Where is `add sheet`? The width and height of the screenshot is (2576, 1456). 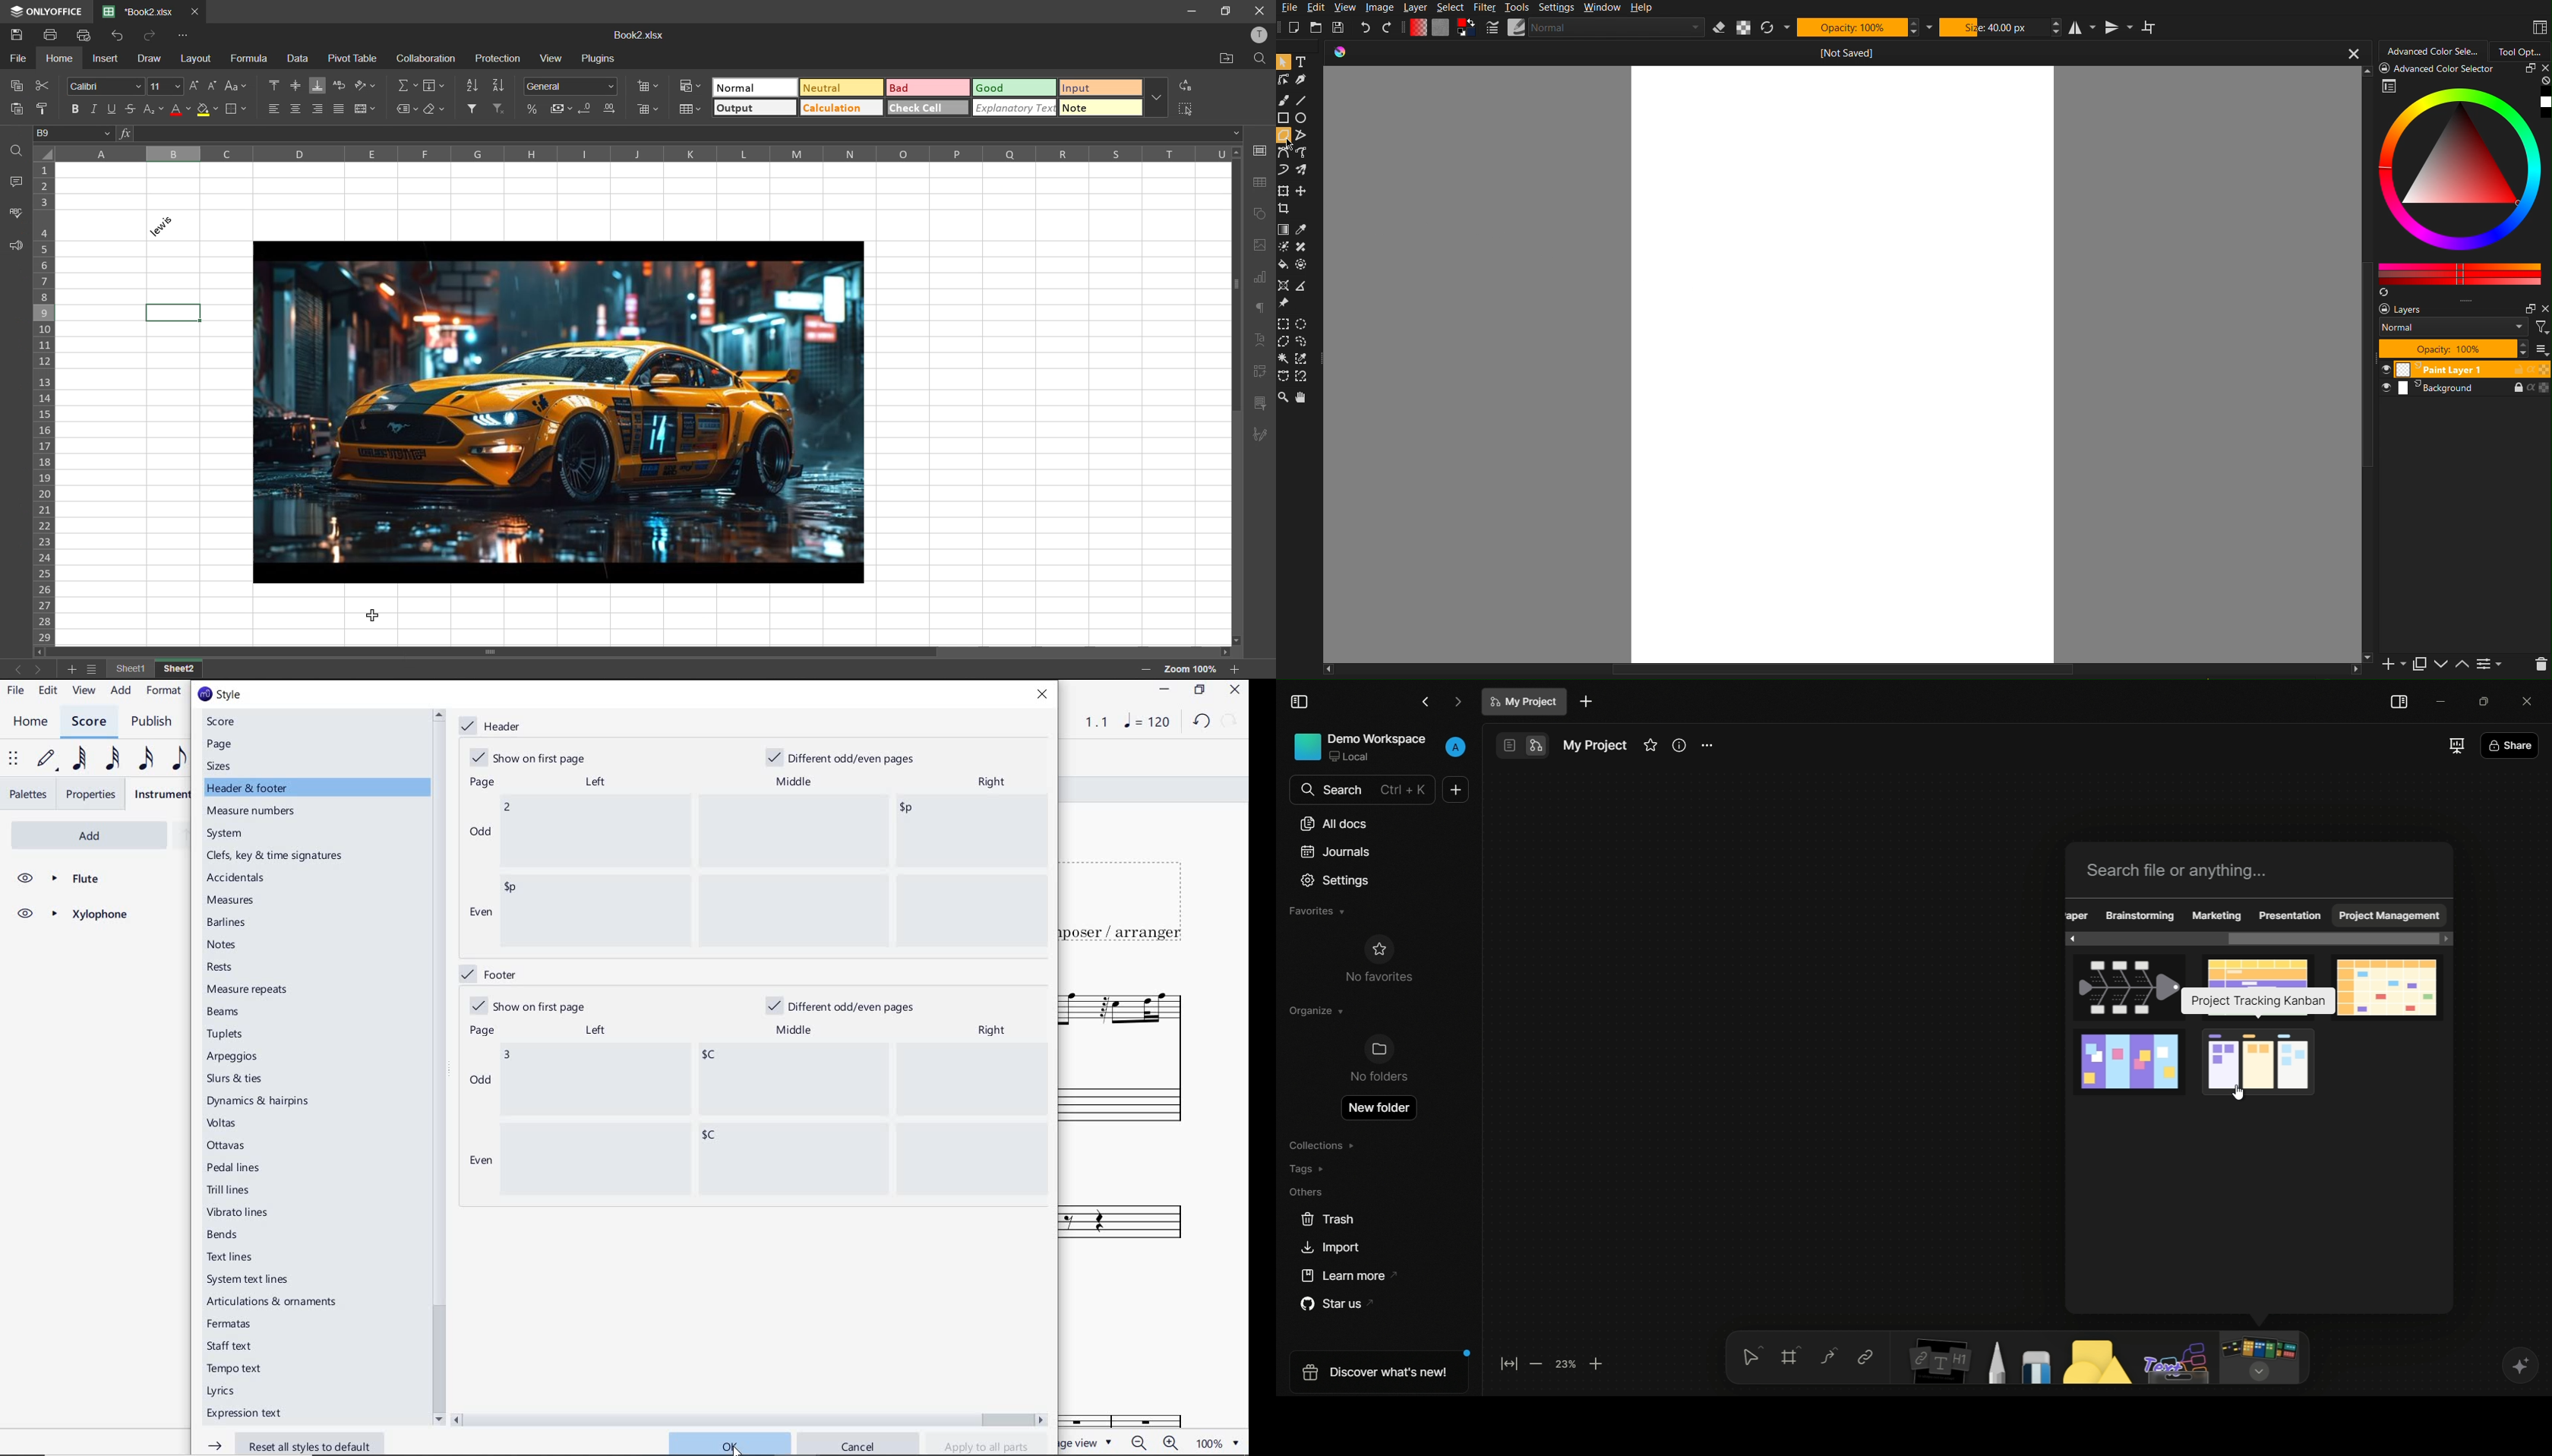
add sheet is located at coordinates (71, 670).